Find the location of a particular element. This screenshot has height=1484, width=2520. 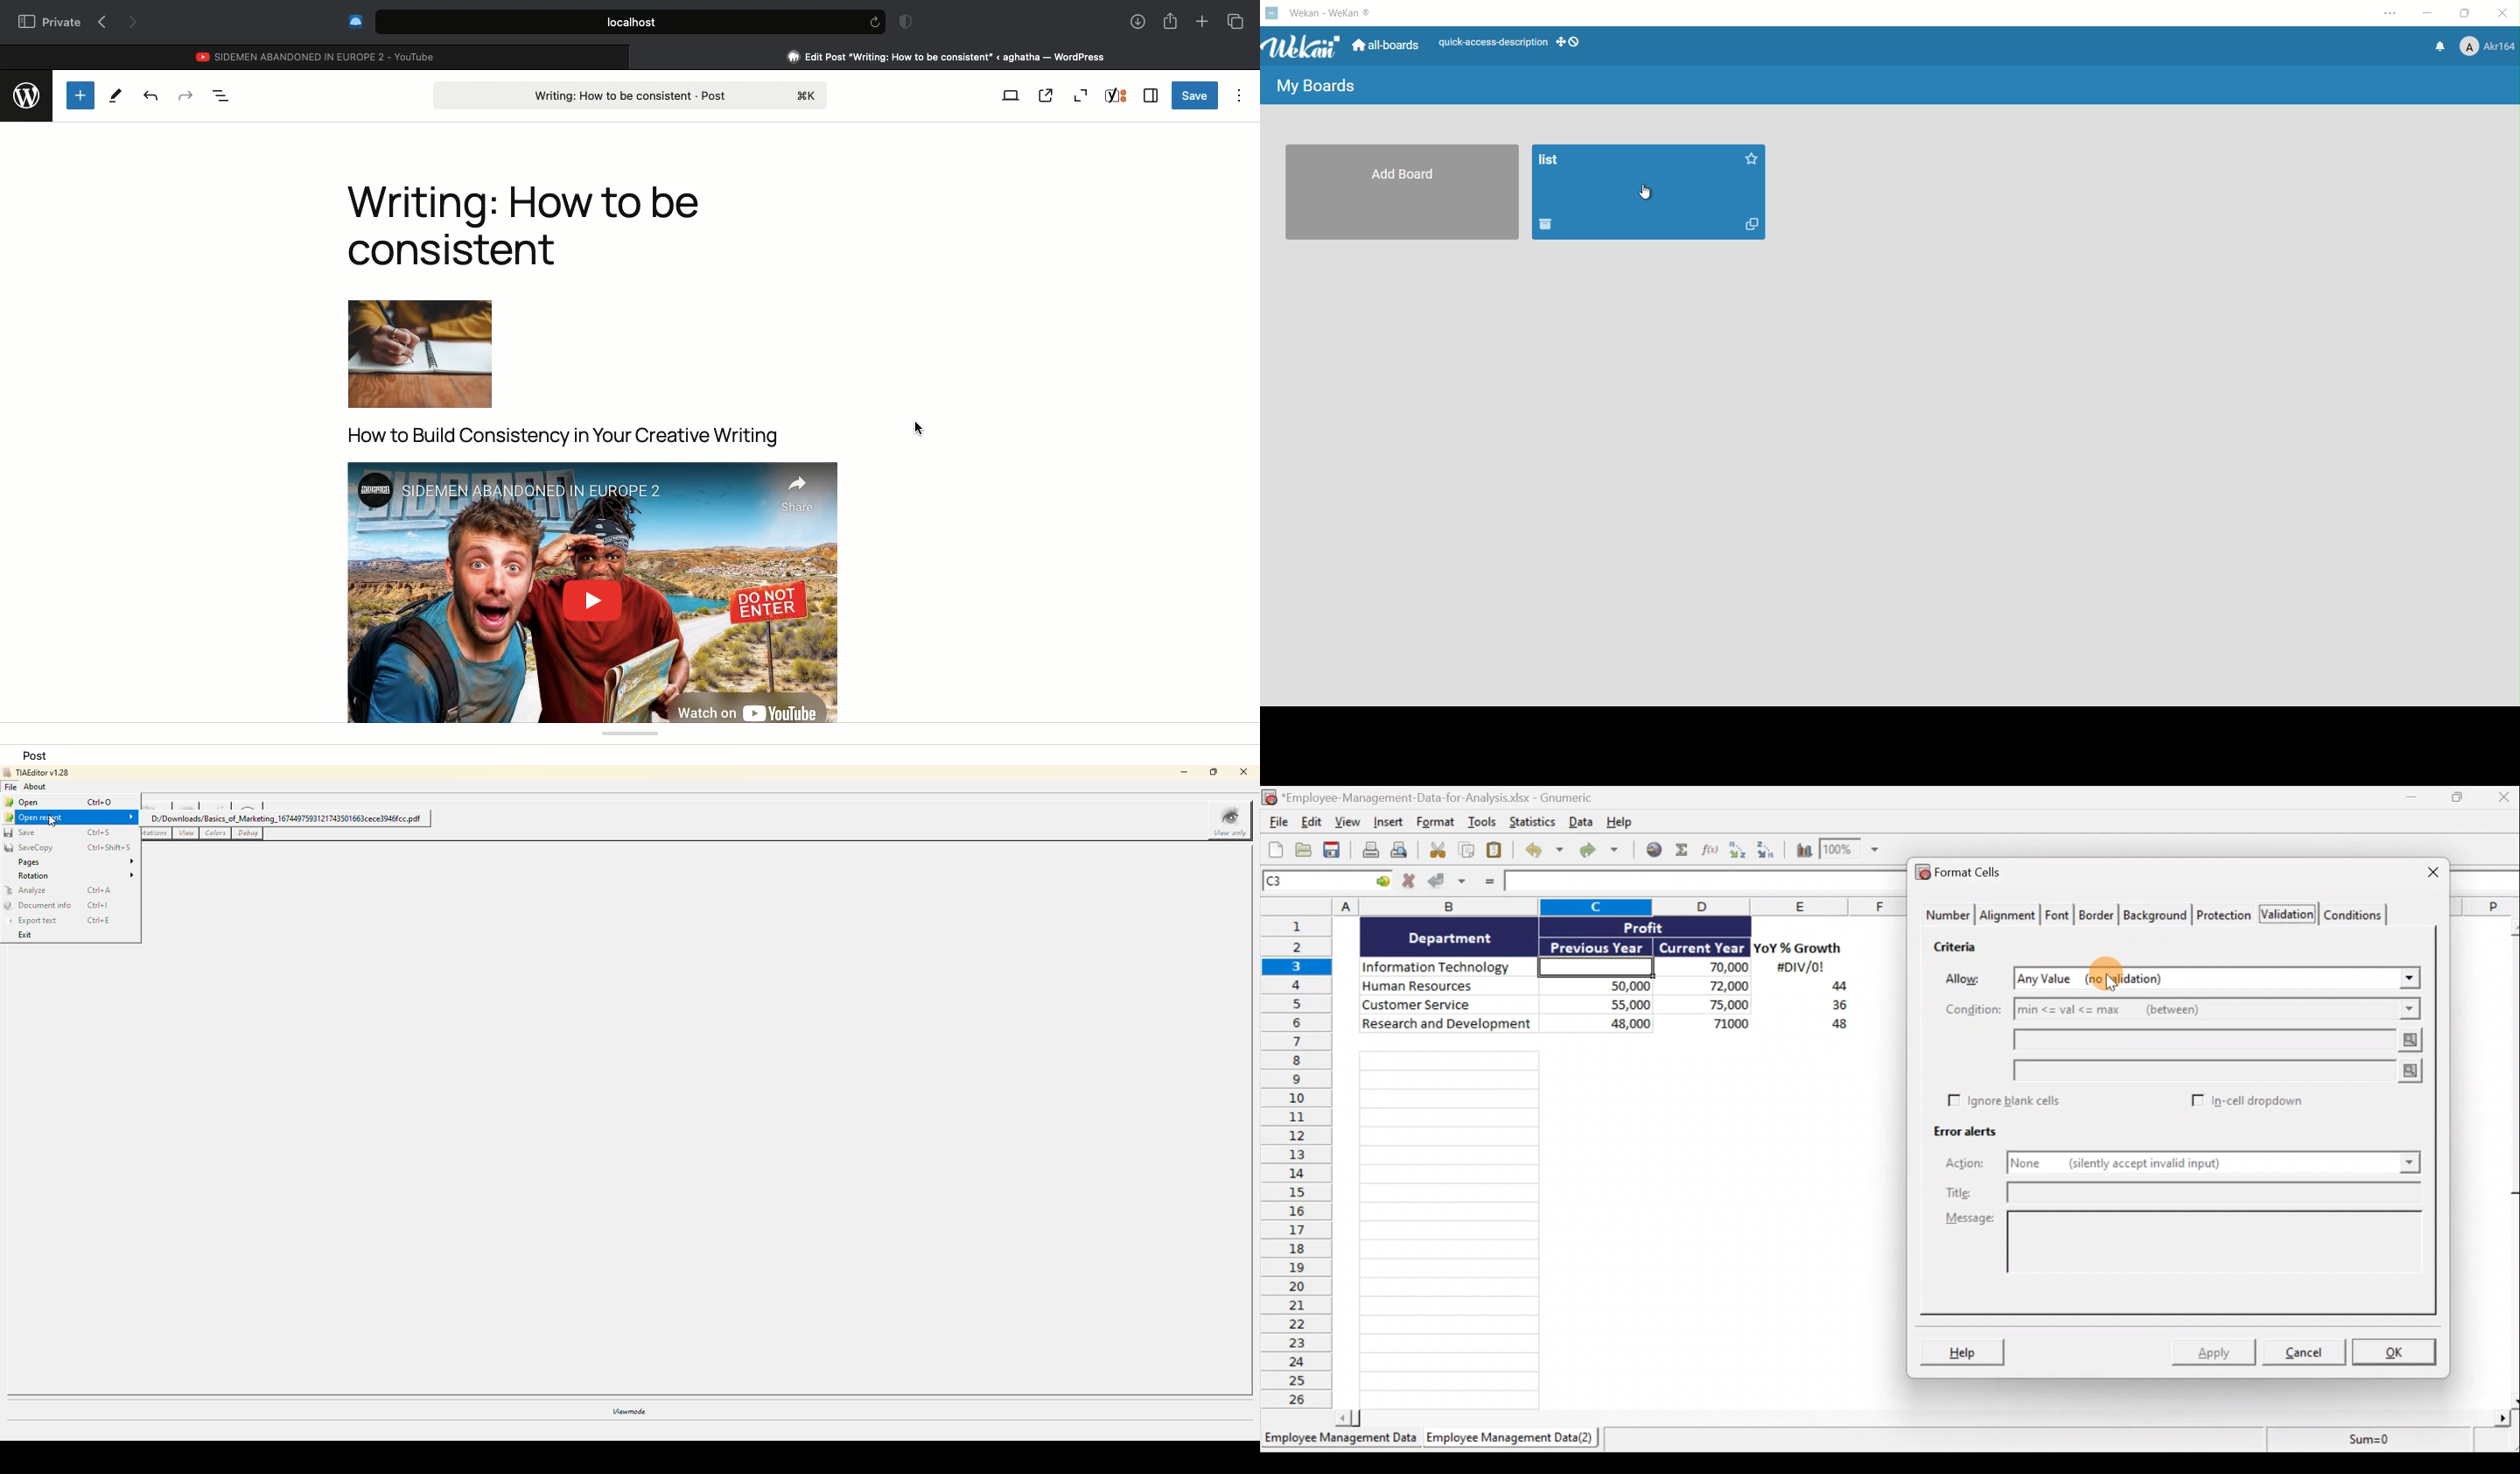

Cursor is located at coordinates (2108, 974).